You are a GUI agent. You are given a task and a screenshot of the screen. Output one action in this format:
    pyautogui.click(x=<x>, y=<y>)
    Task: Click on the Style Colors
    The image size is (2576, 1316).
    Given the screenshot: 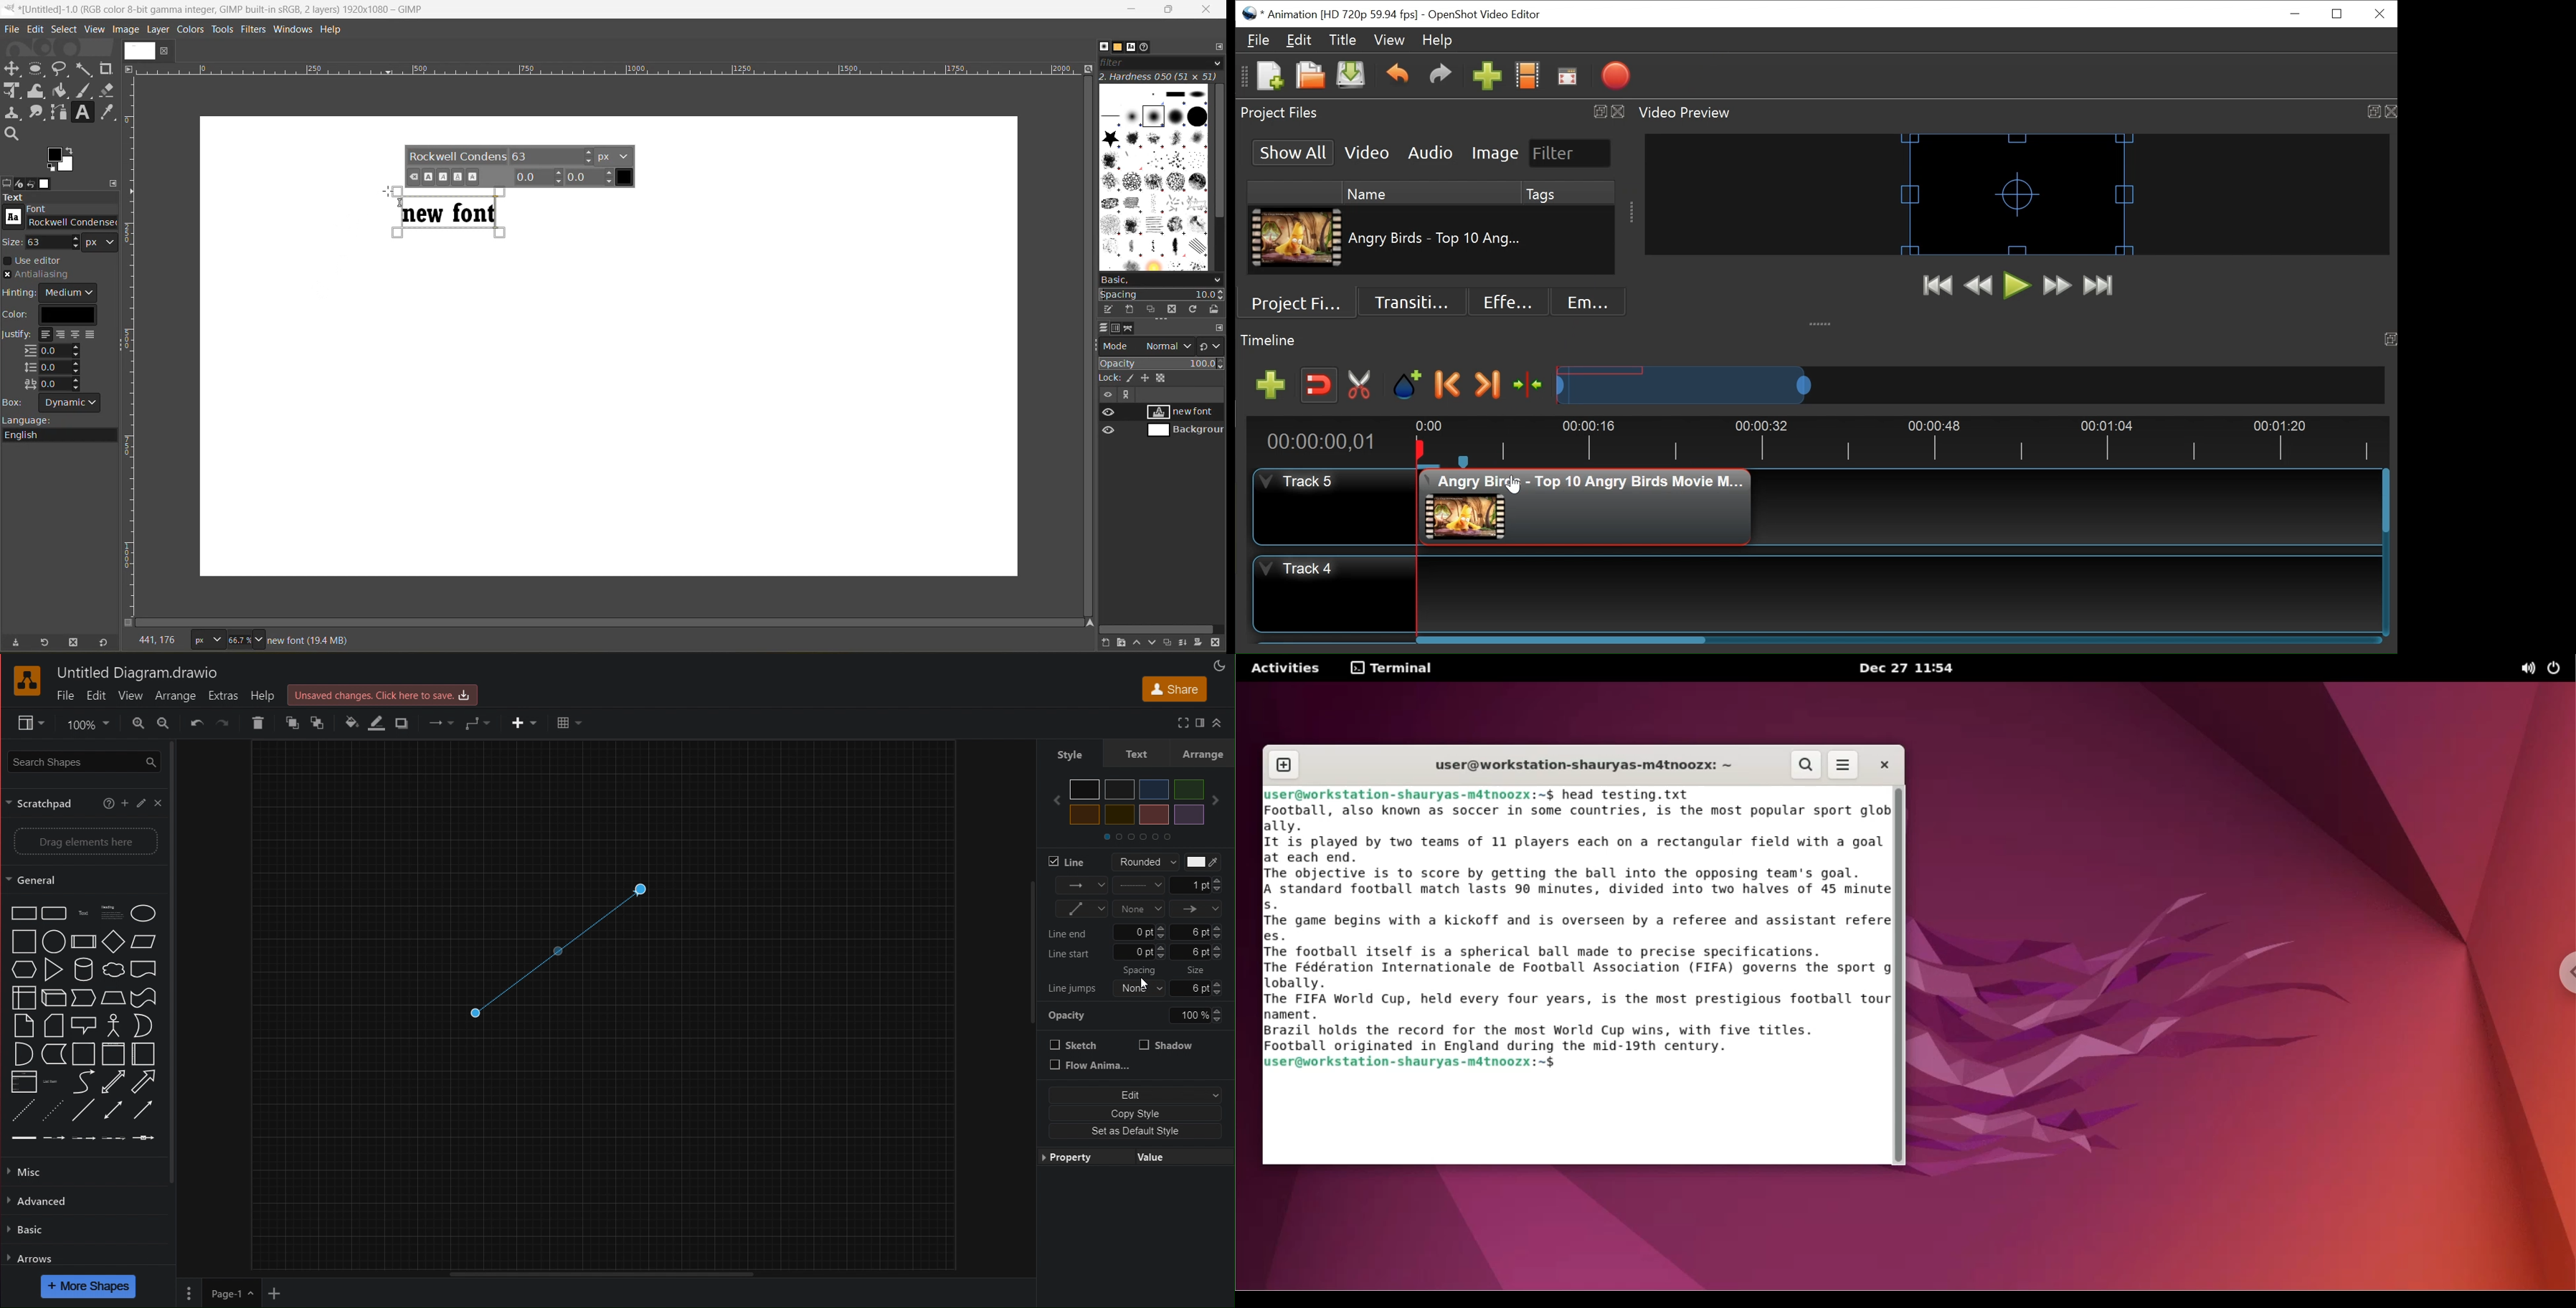 What is the action you would take?
    pyautogui.click(x=1141, y=808)
    